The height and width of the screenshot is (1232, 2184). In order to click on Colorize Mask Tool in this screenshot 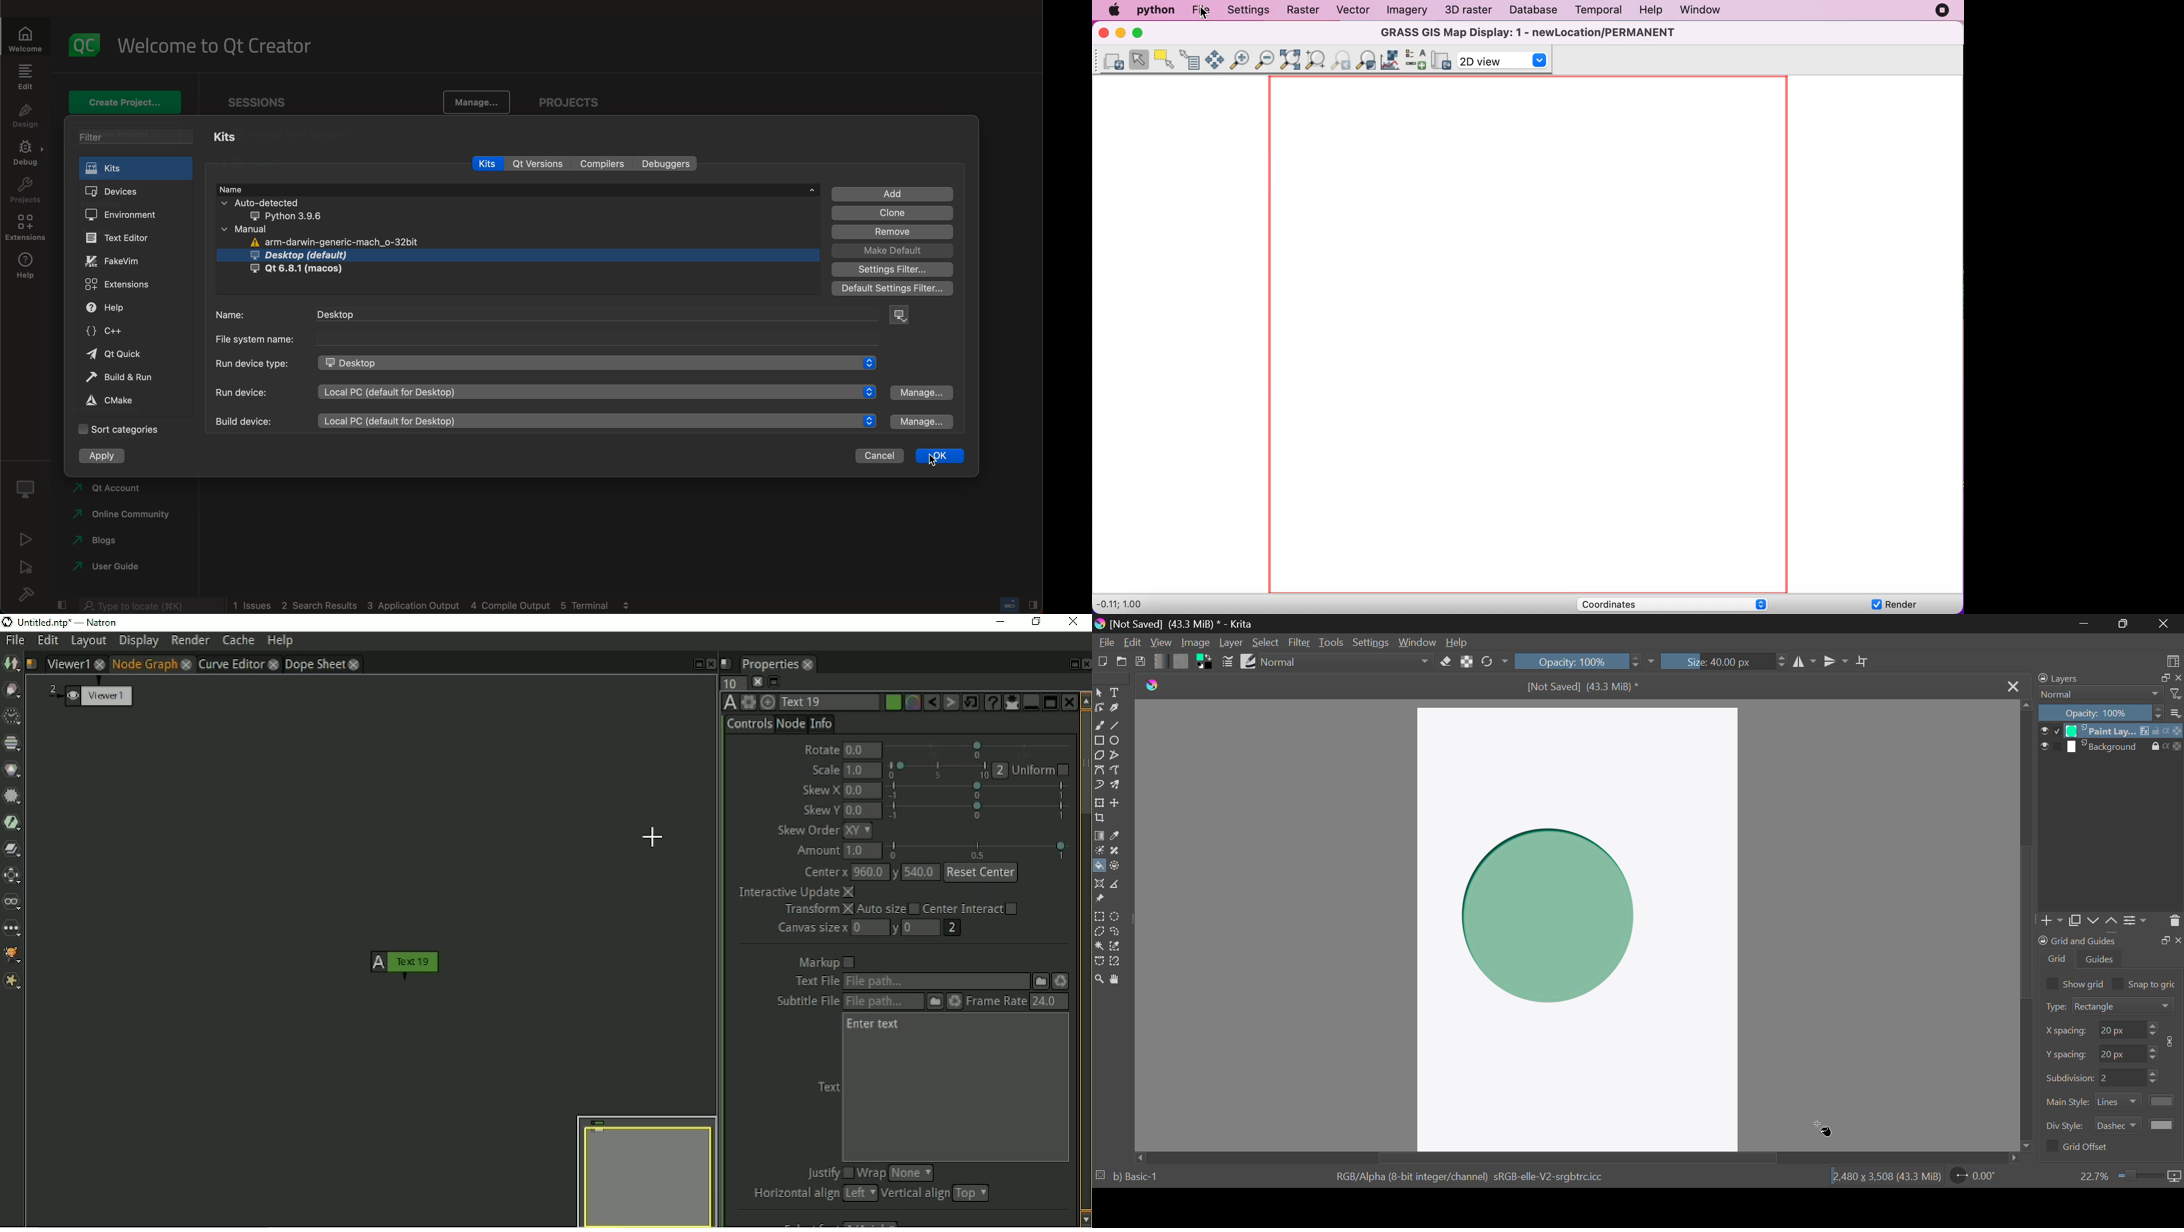, I will do `click(1099, 851)`.